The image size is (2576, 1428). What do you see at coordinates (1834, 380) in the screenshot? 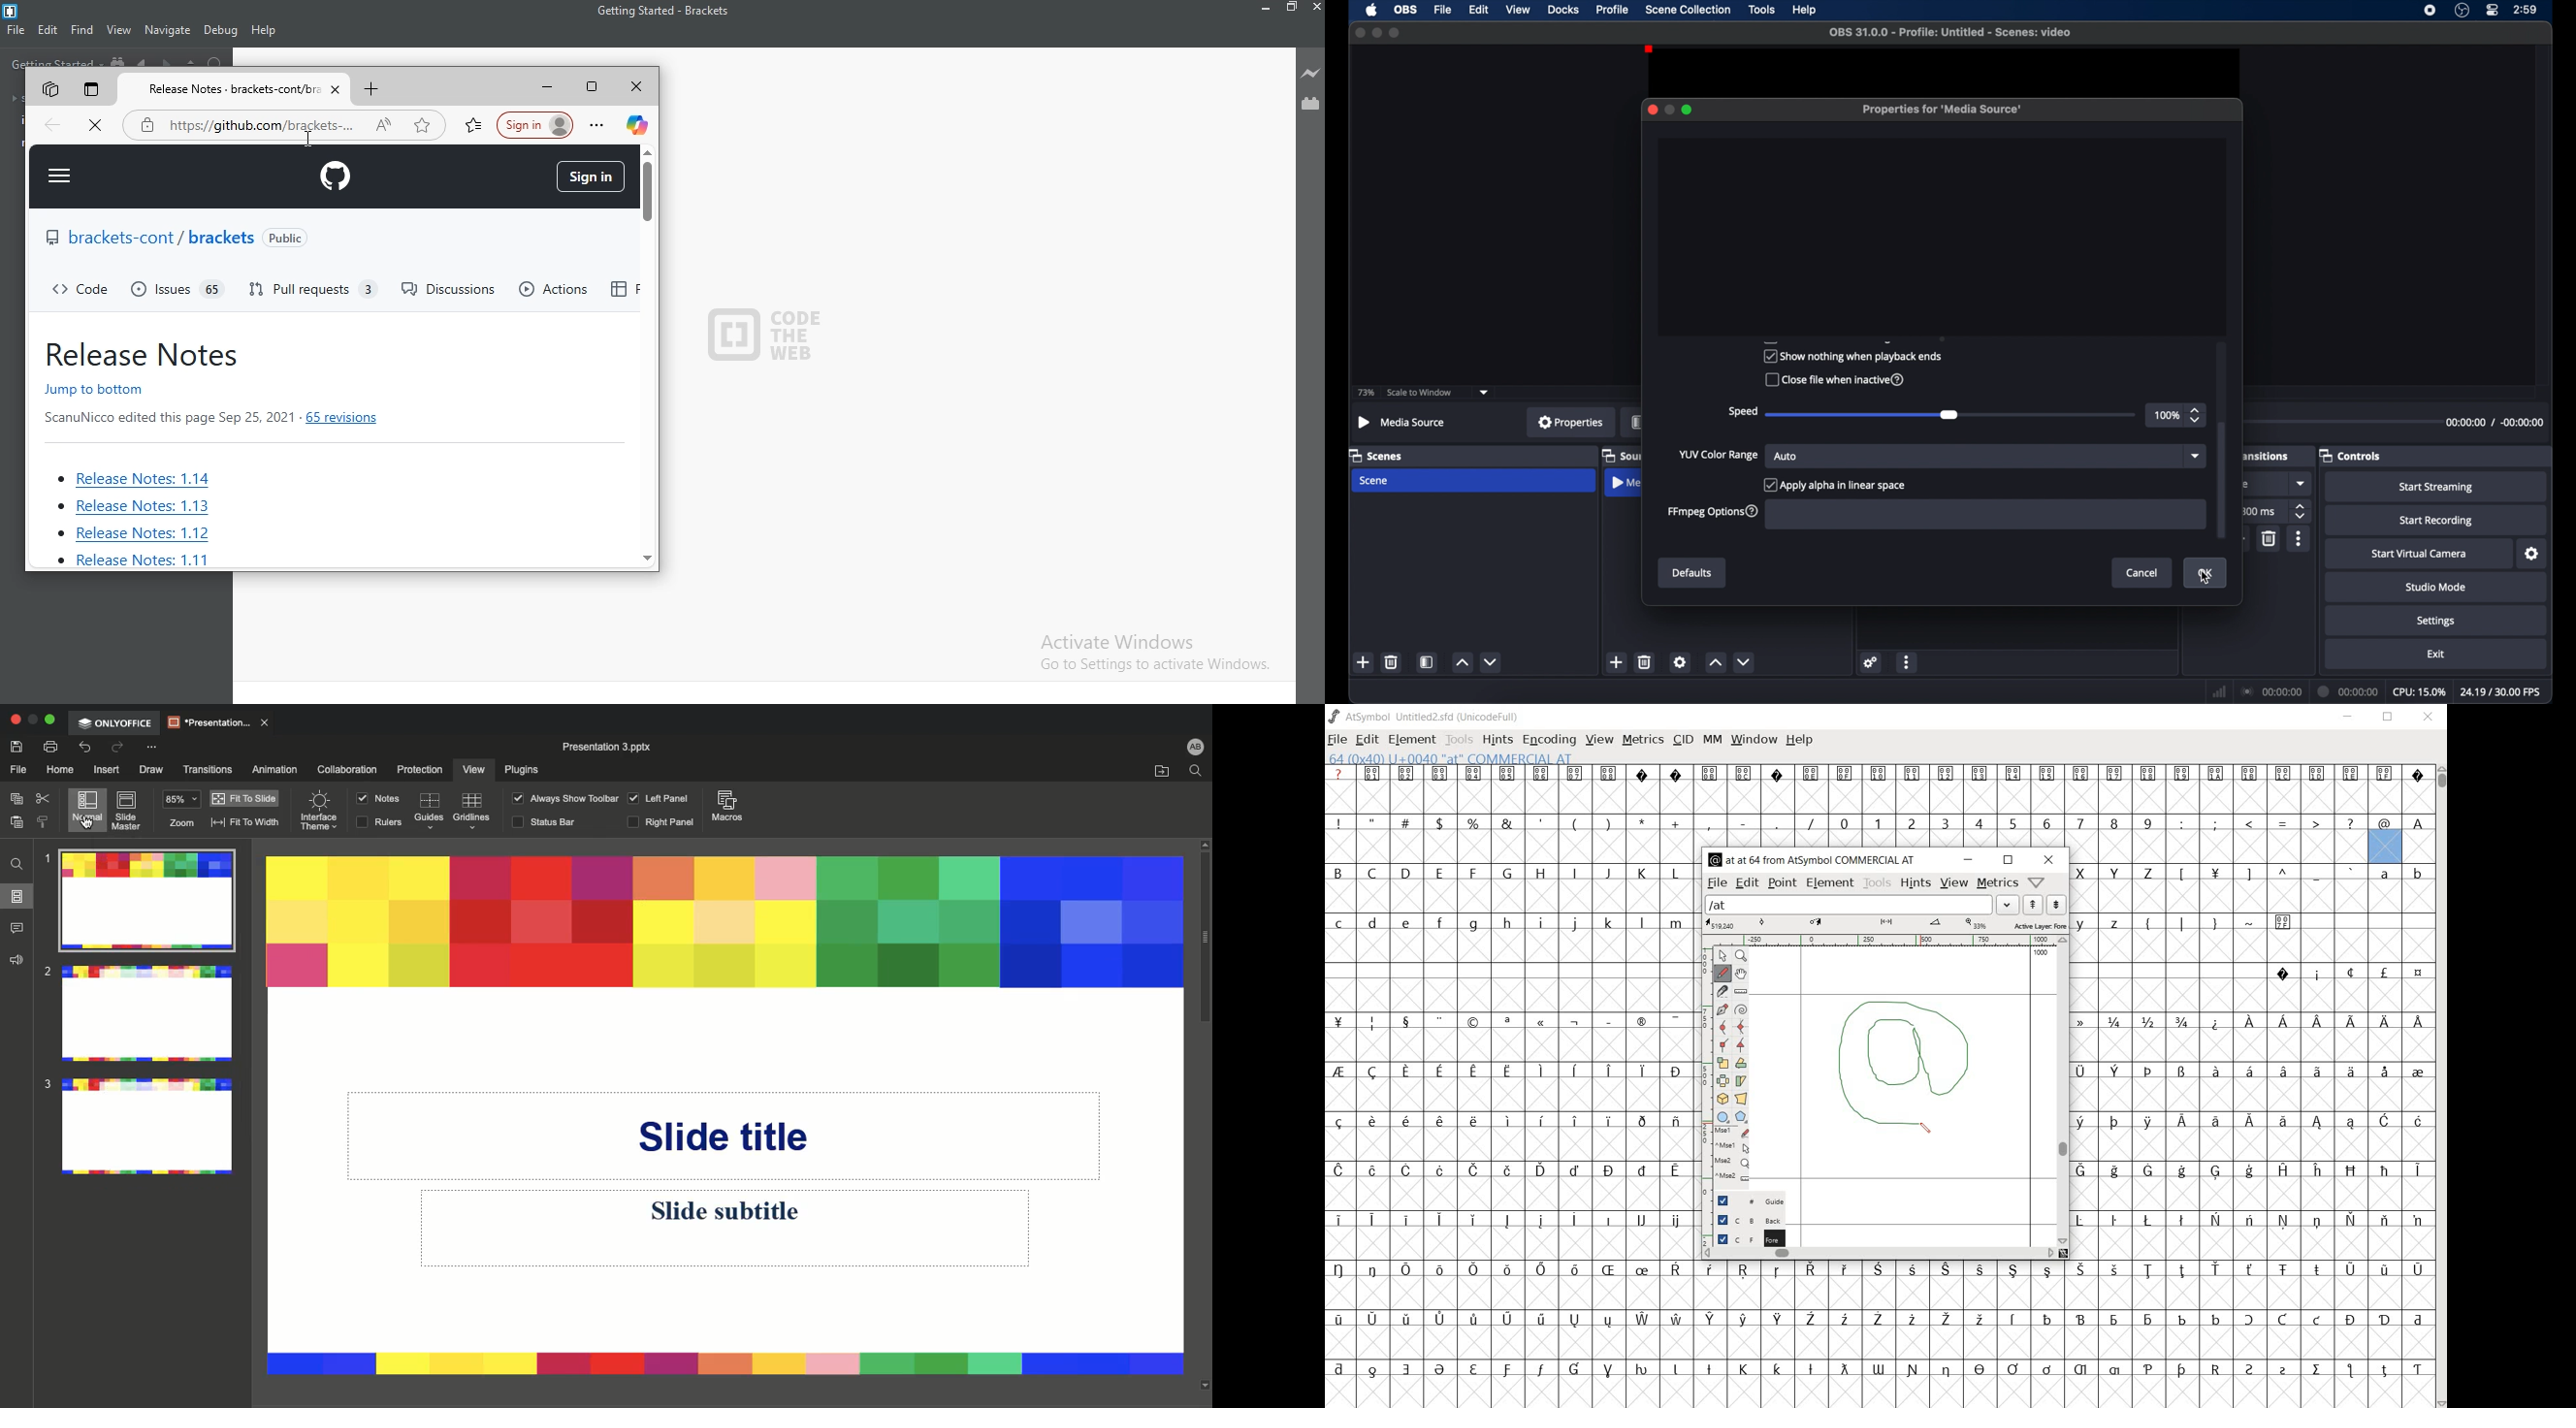
I see `close file when inactive` at bounding box center [1834, 380].